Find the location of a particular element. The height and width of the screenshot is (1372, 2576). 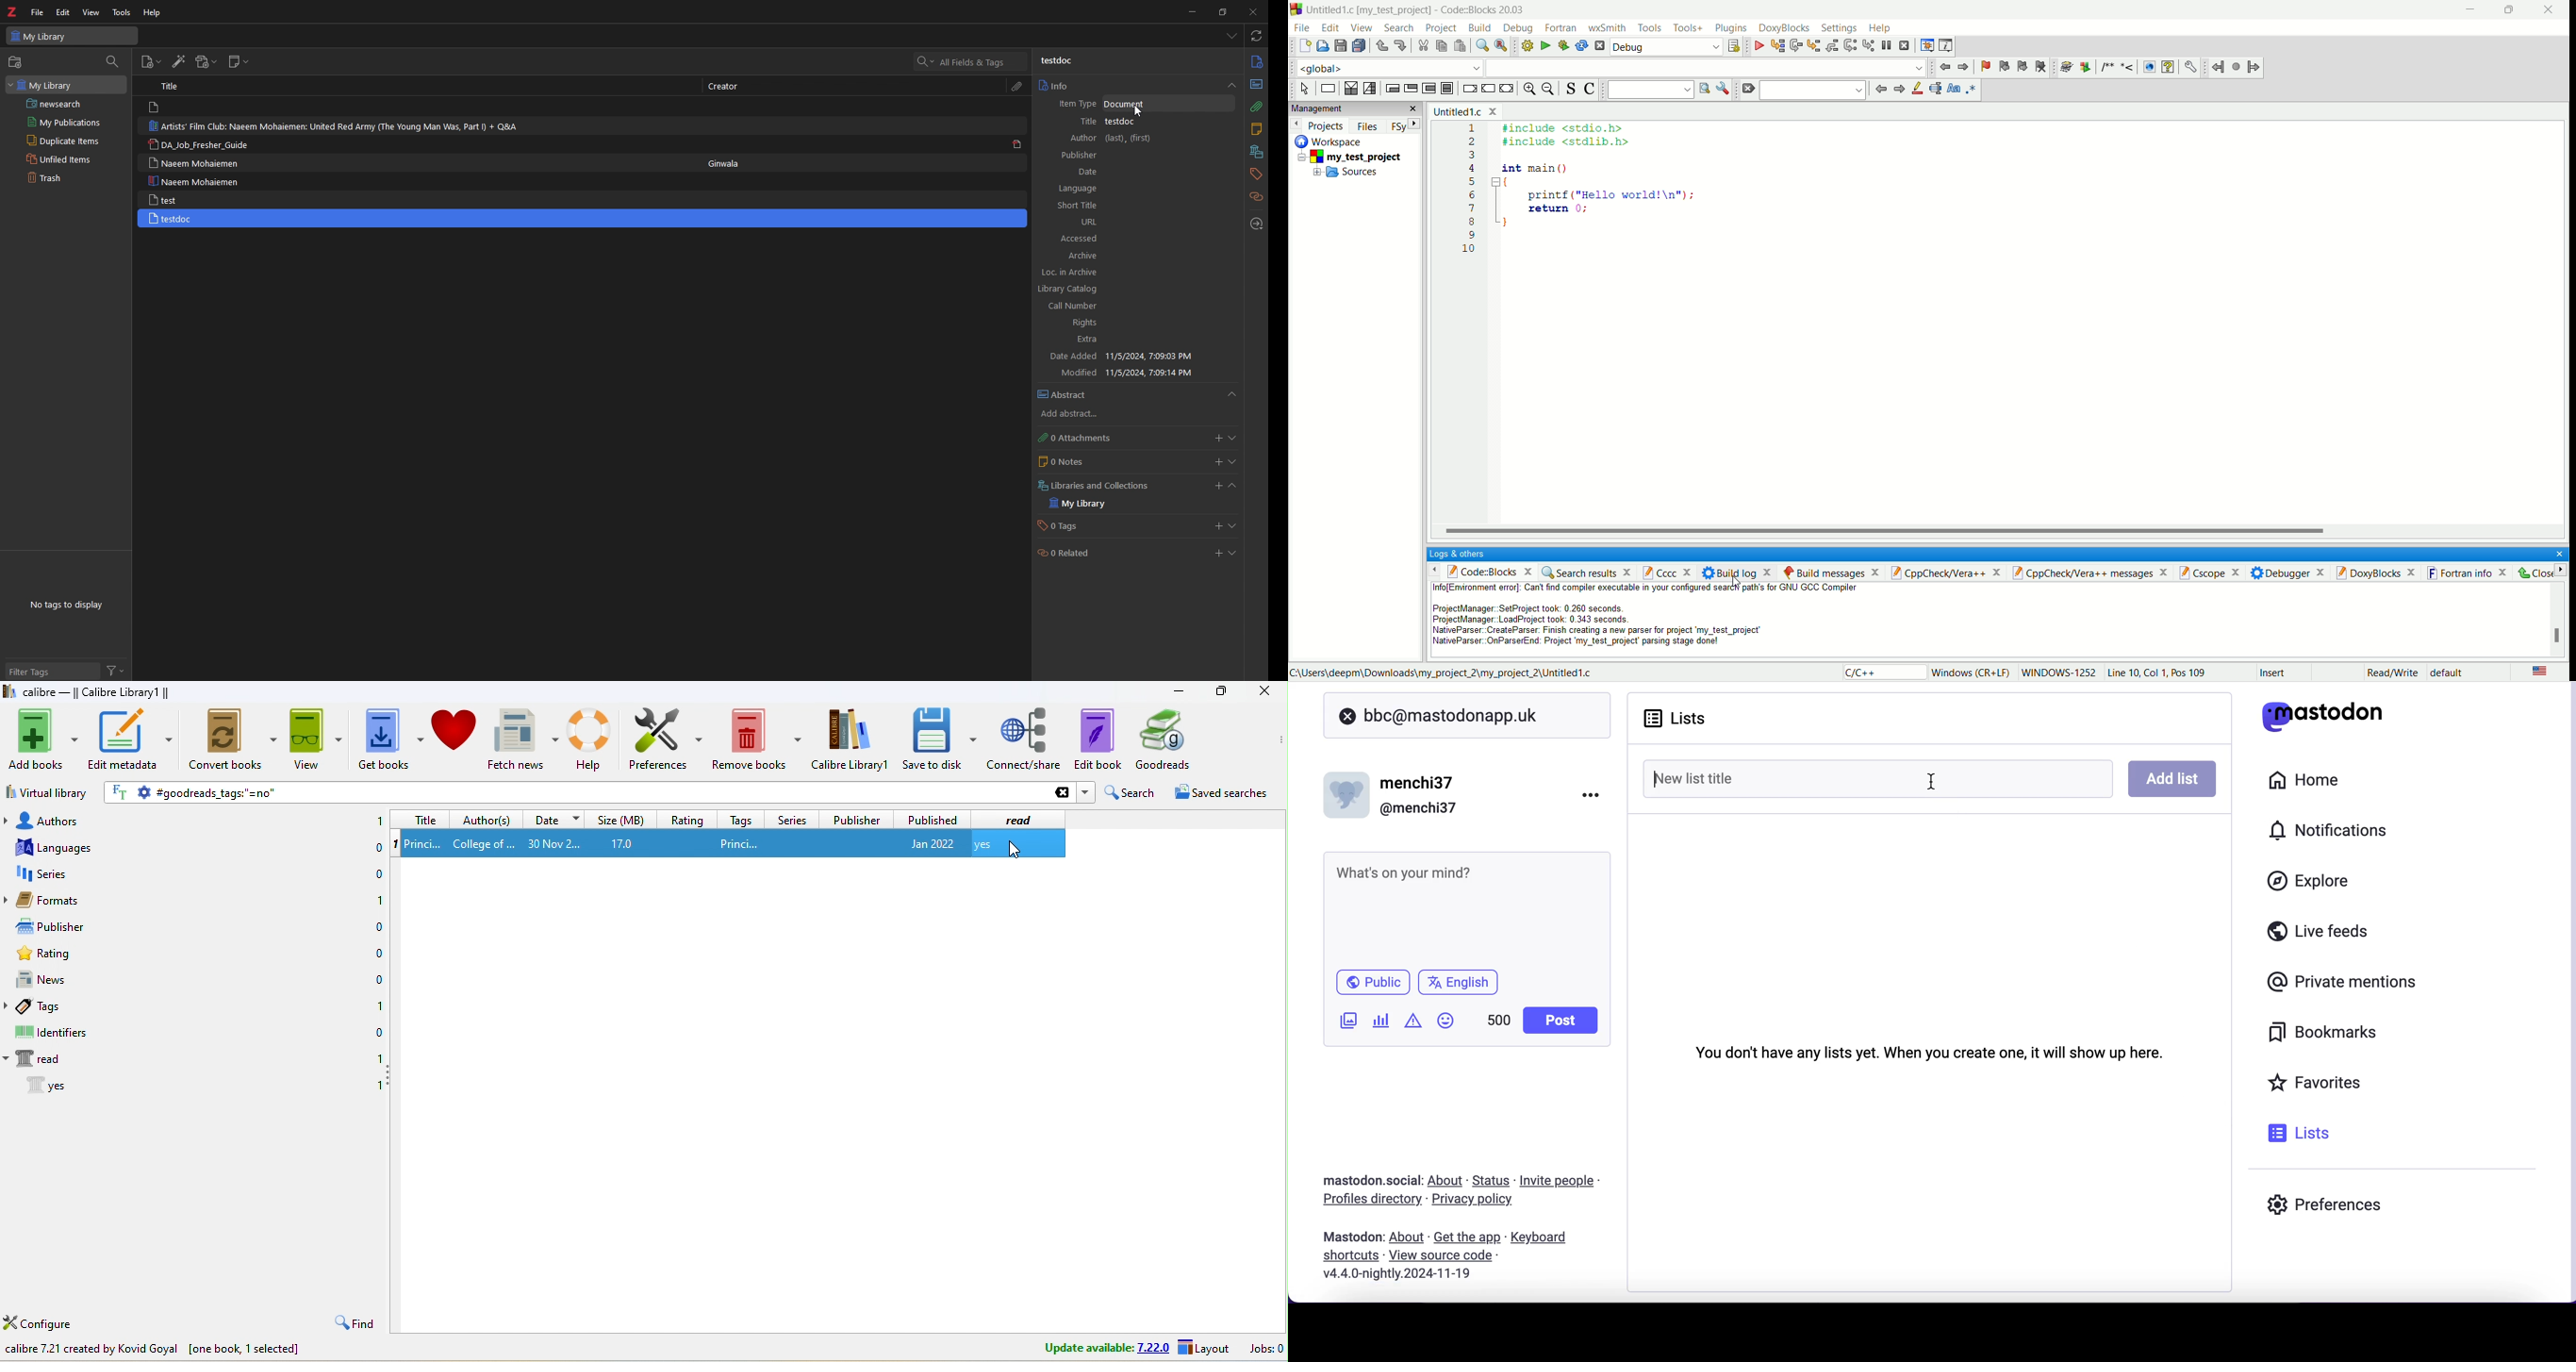

abstract is located at coordinates (1256, 85).